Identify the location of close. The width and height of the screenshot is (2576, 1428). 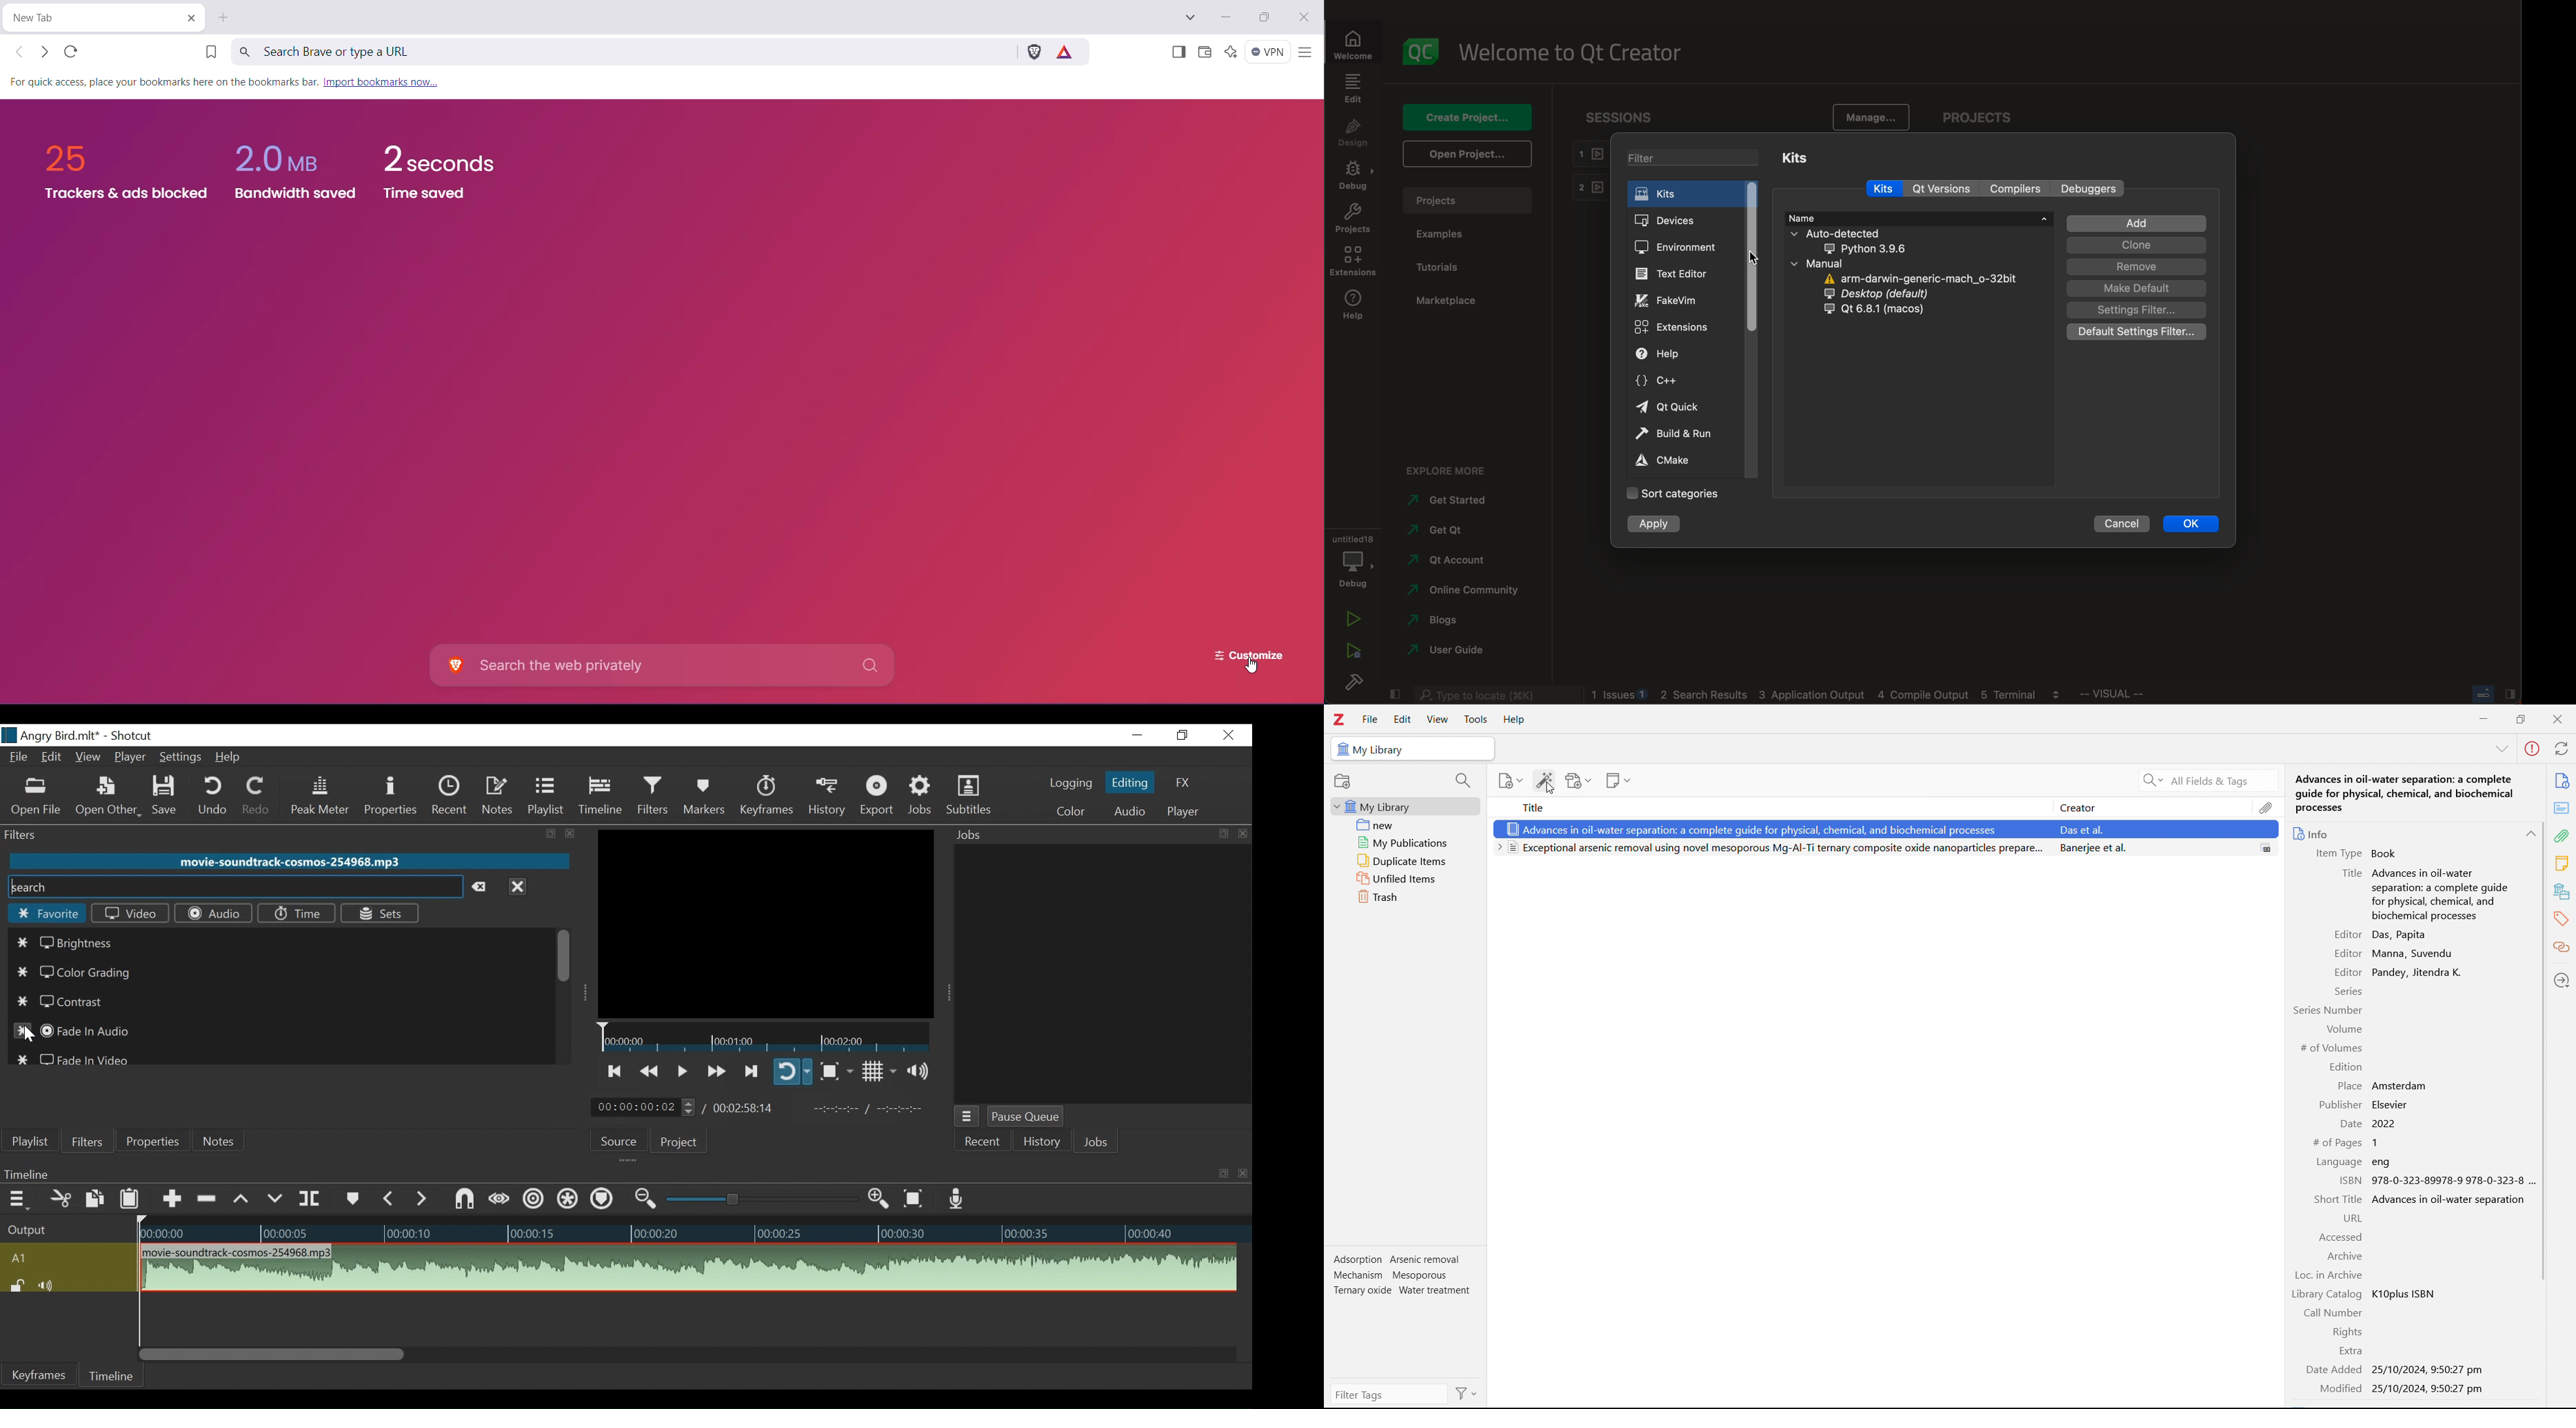
(568, 833).